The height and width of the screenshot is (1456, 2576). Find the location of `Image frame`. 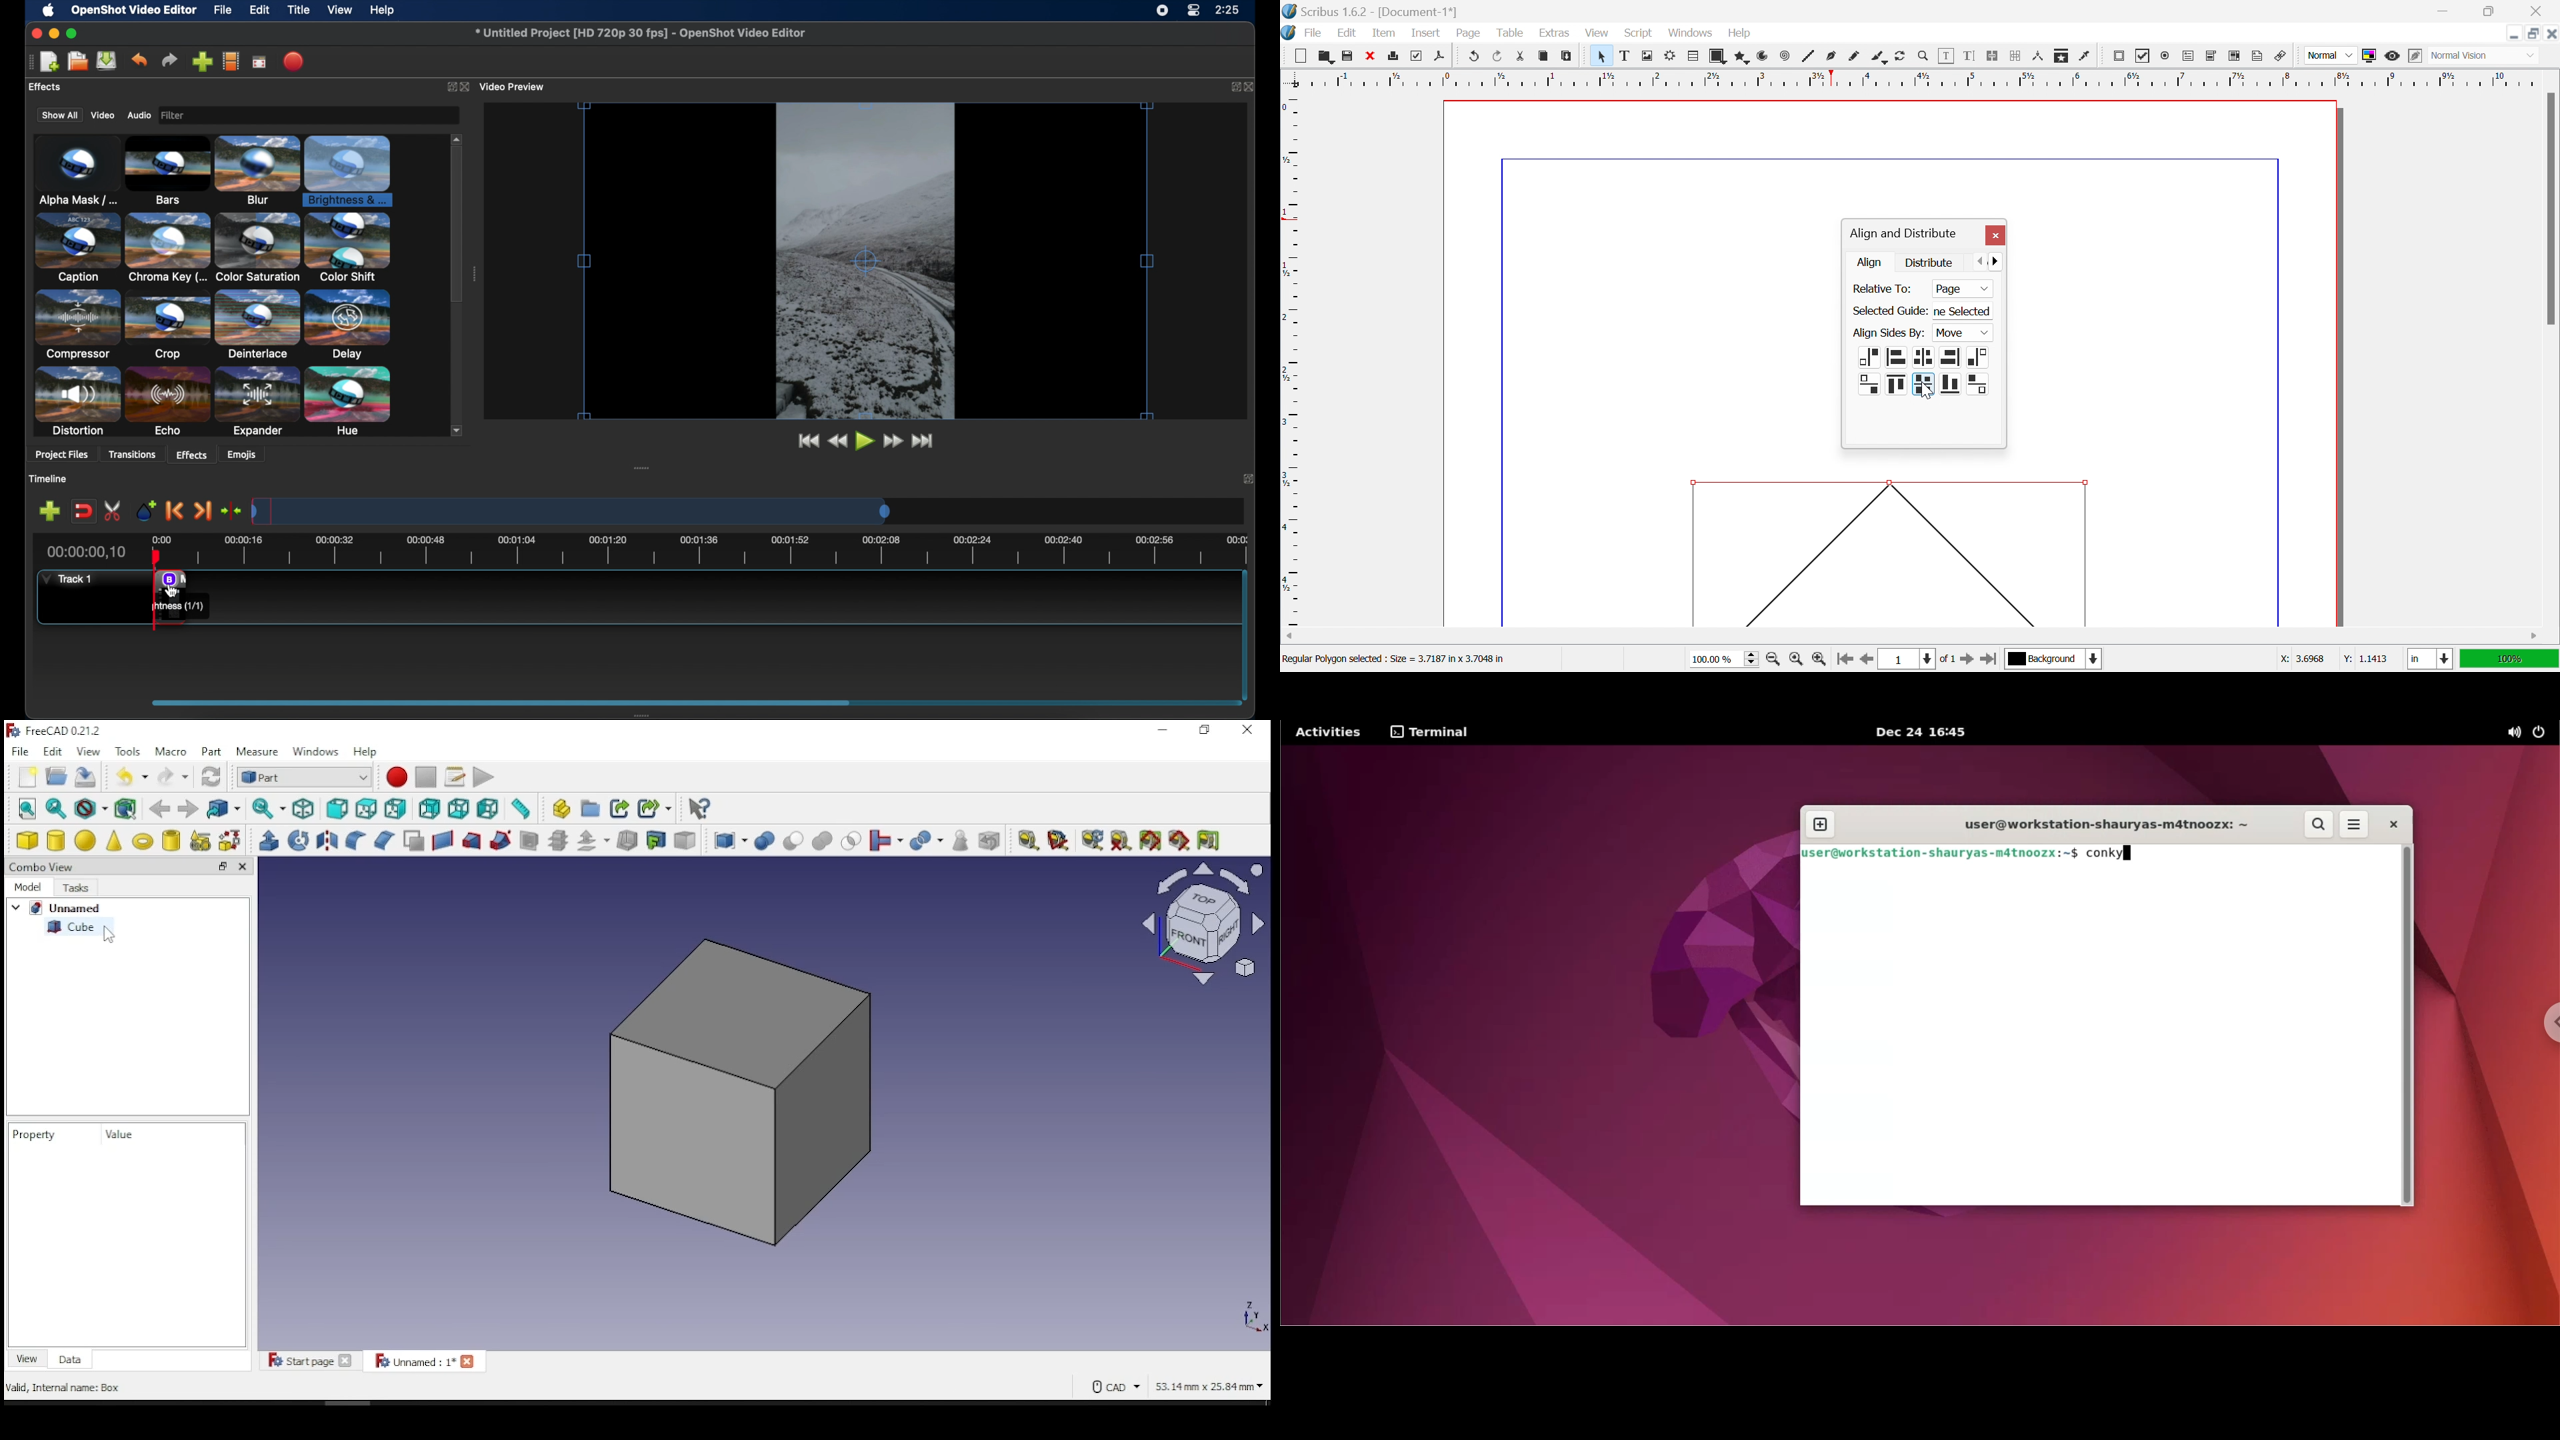

Image frame is located at coordinates (1649, 55).